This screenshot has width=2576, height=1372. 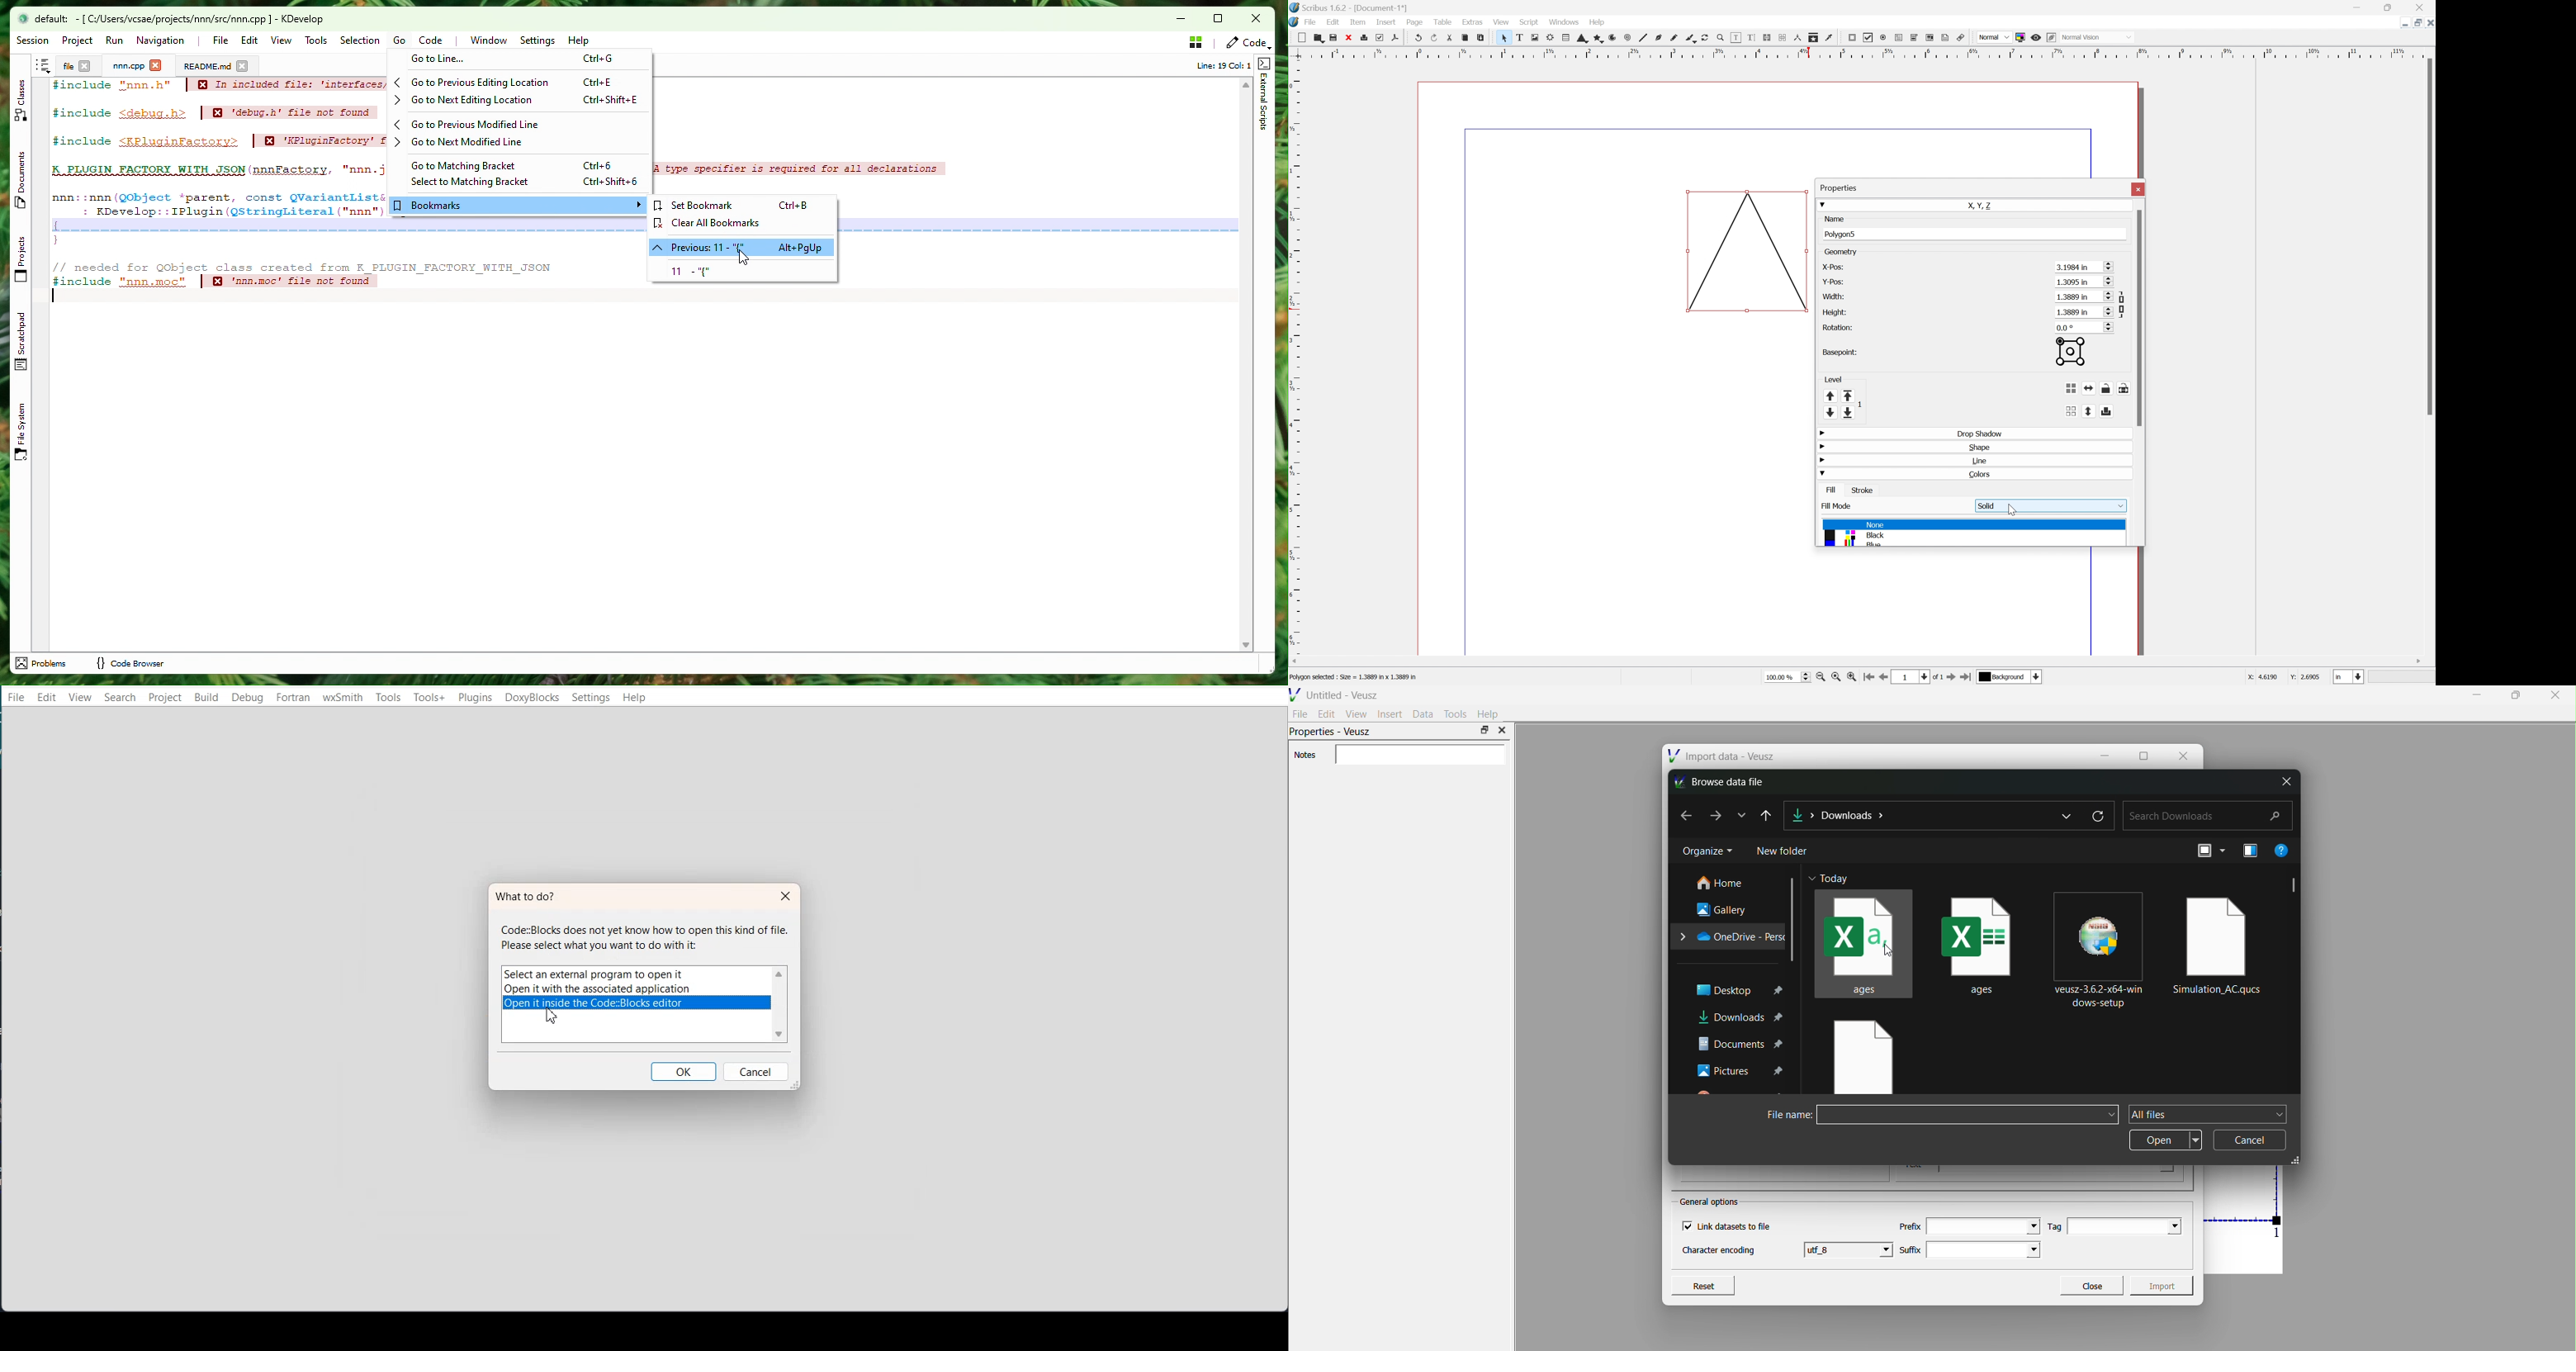 I want to click on Edit, so click(x=1327, y=714).